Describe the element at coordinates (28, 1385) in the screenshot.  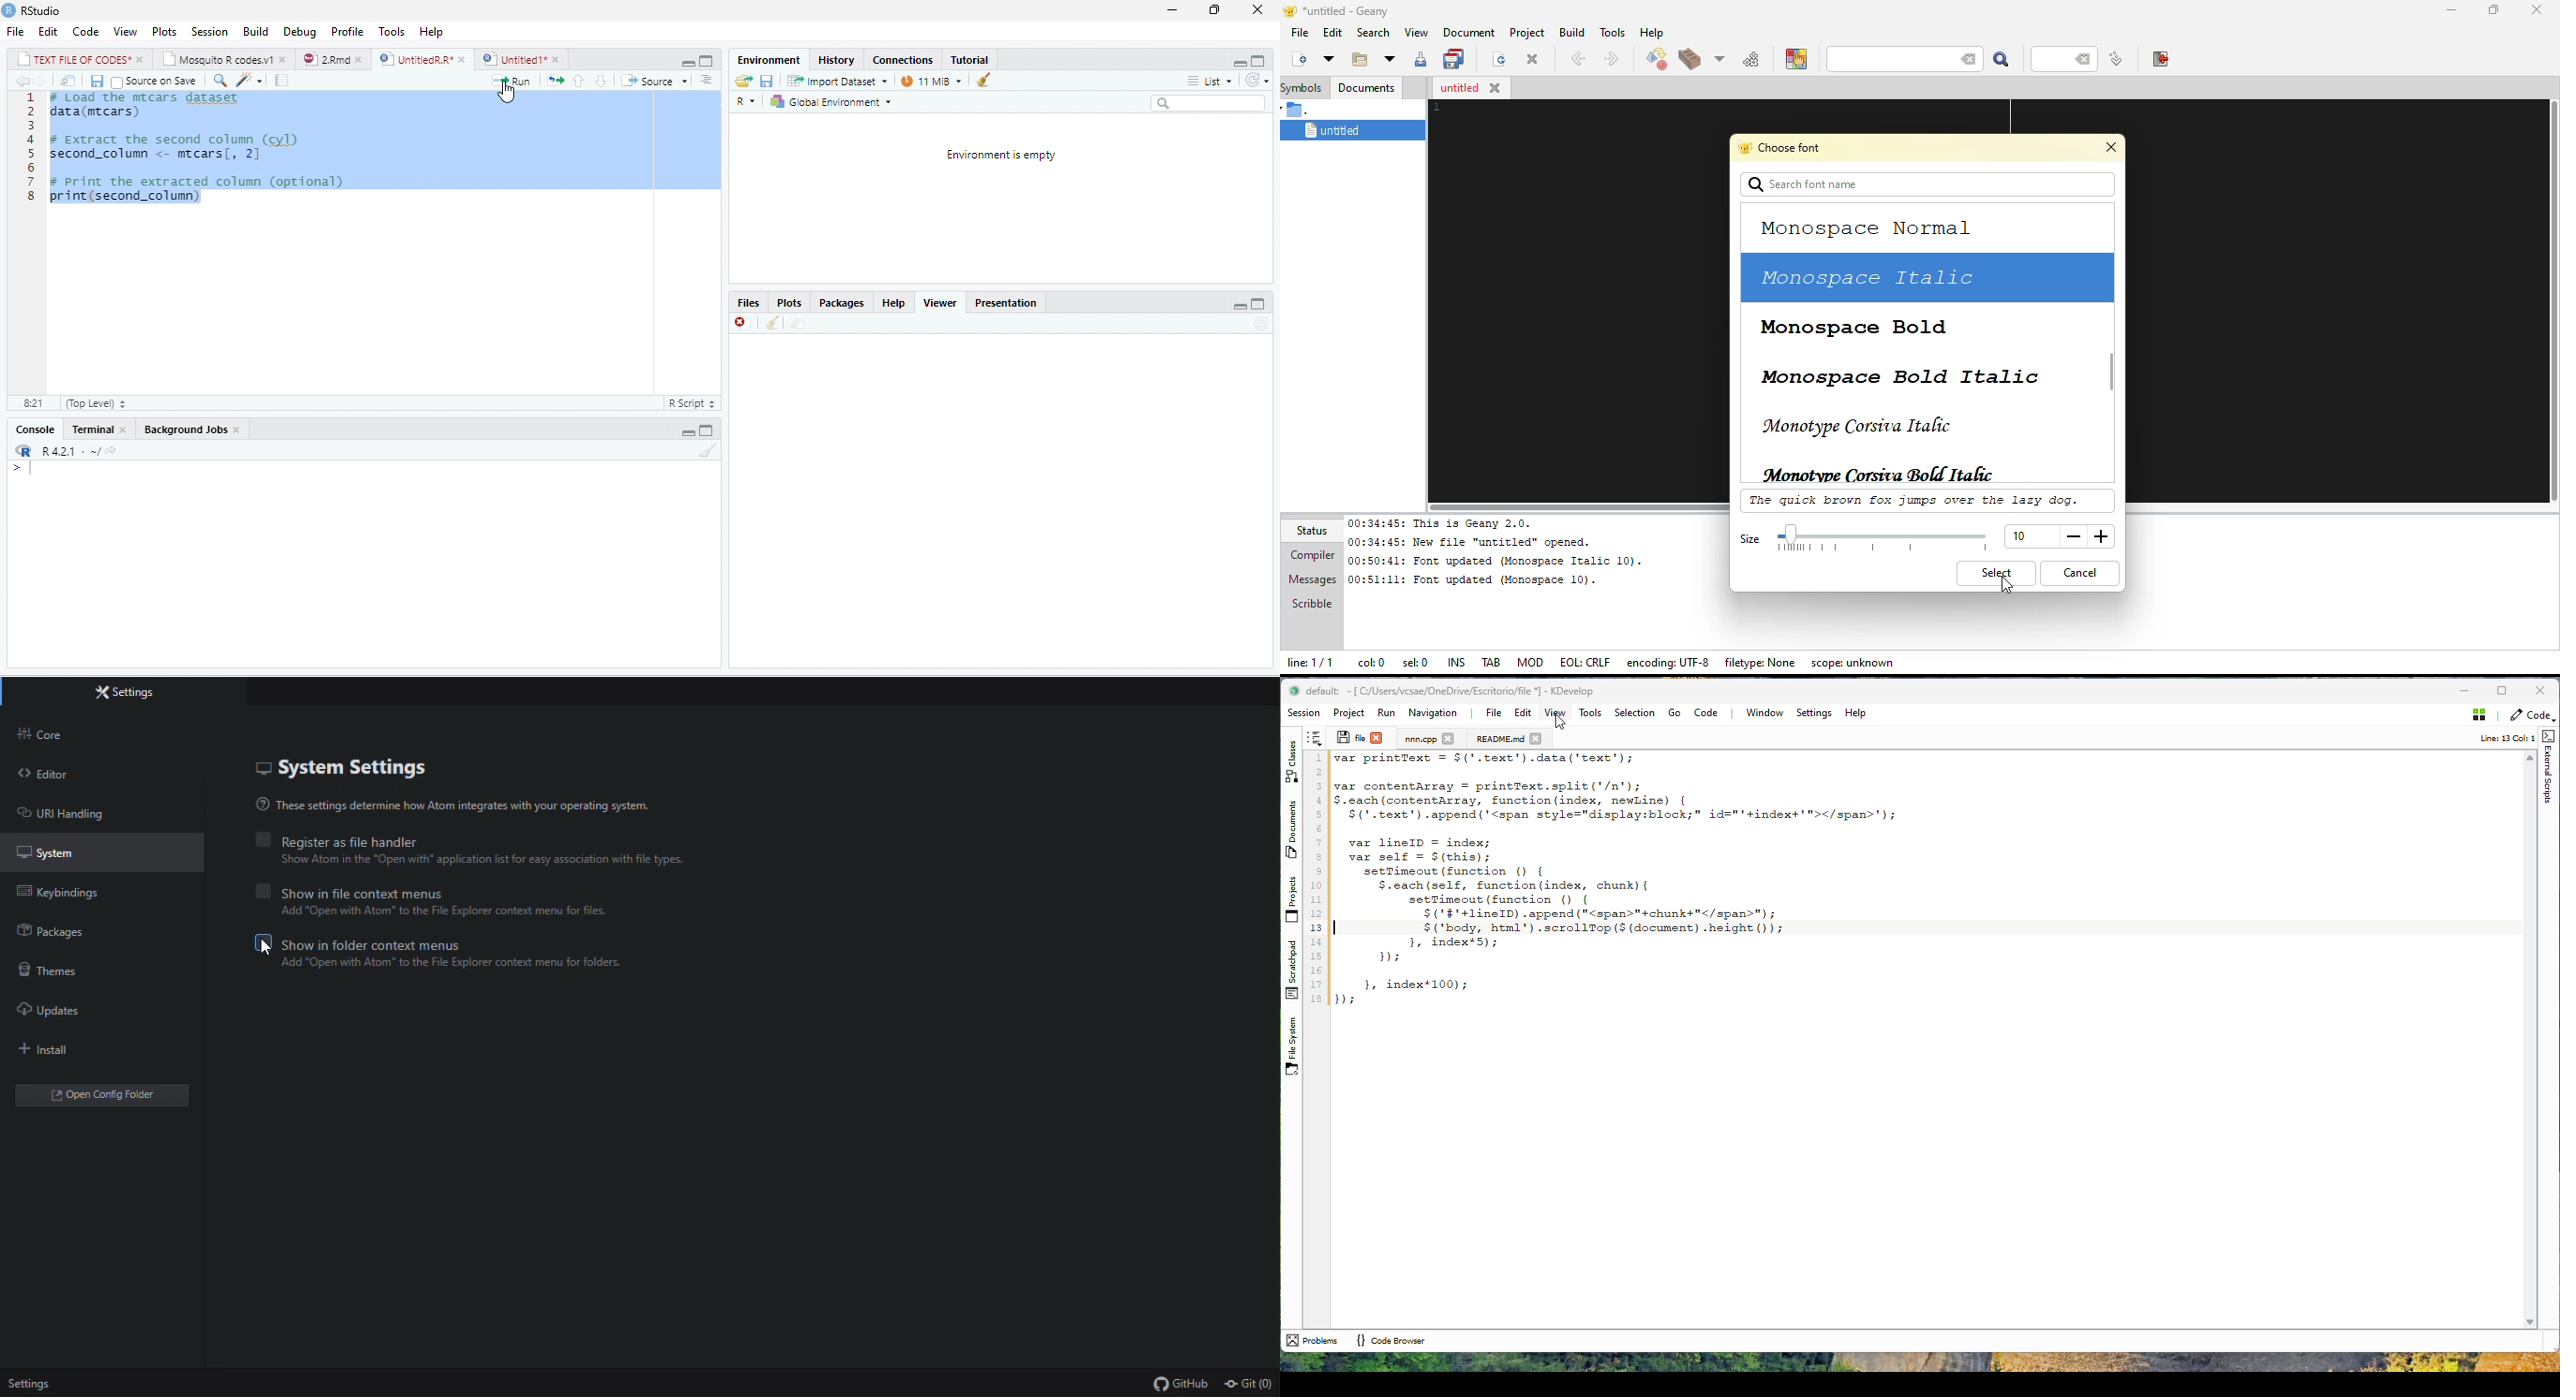
I see `settings` at that location.